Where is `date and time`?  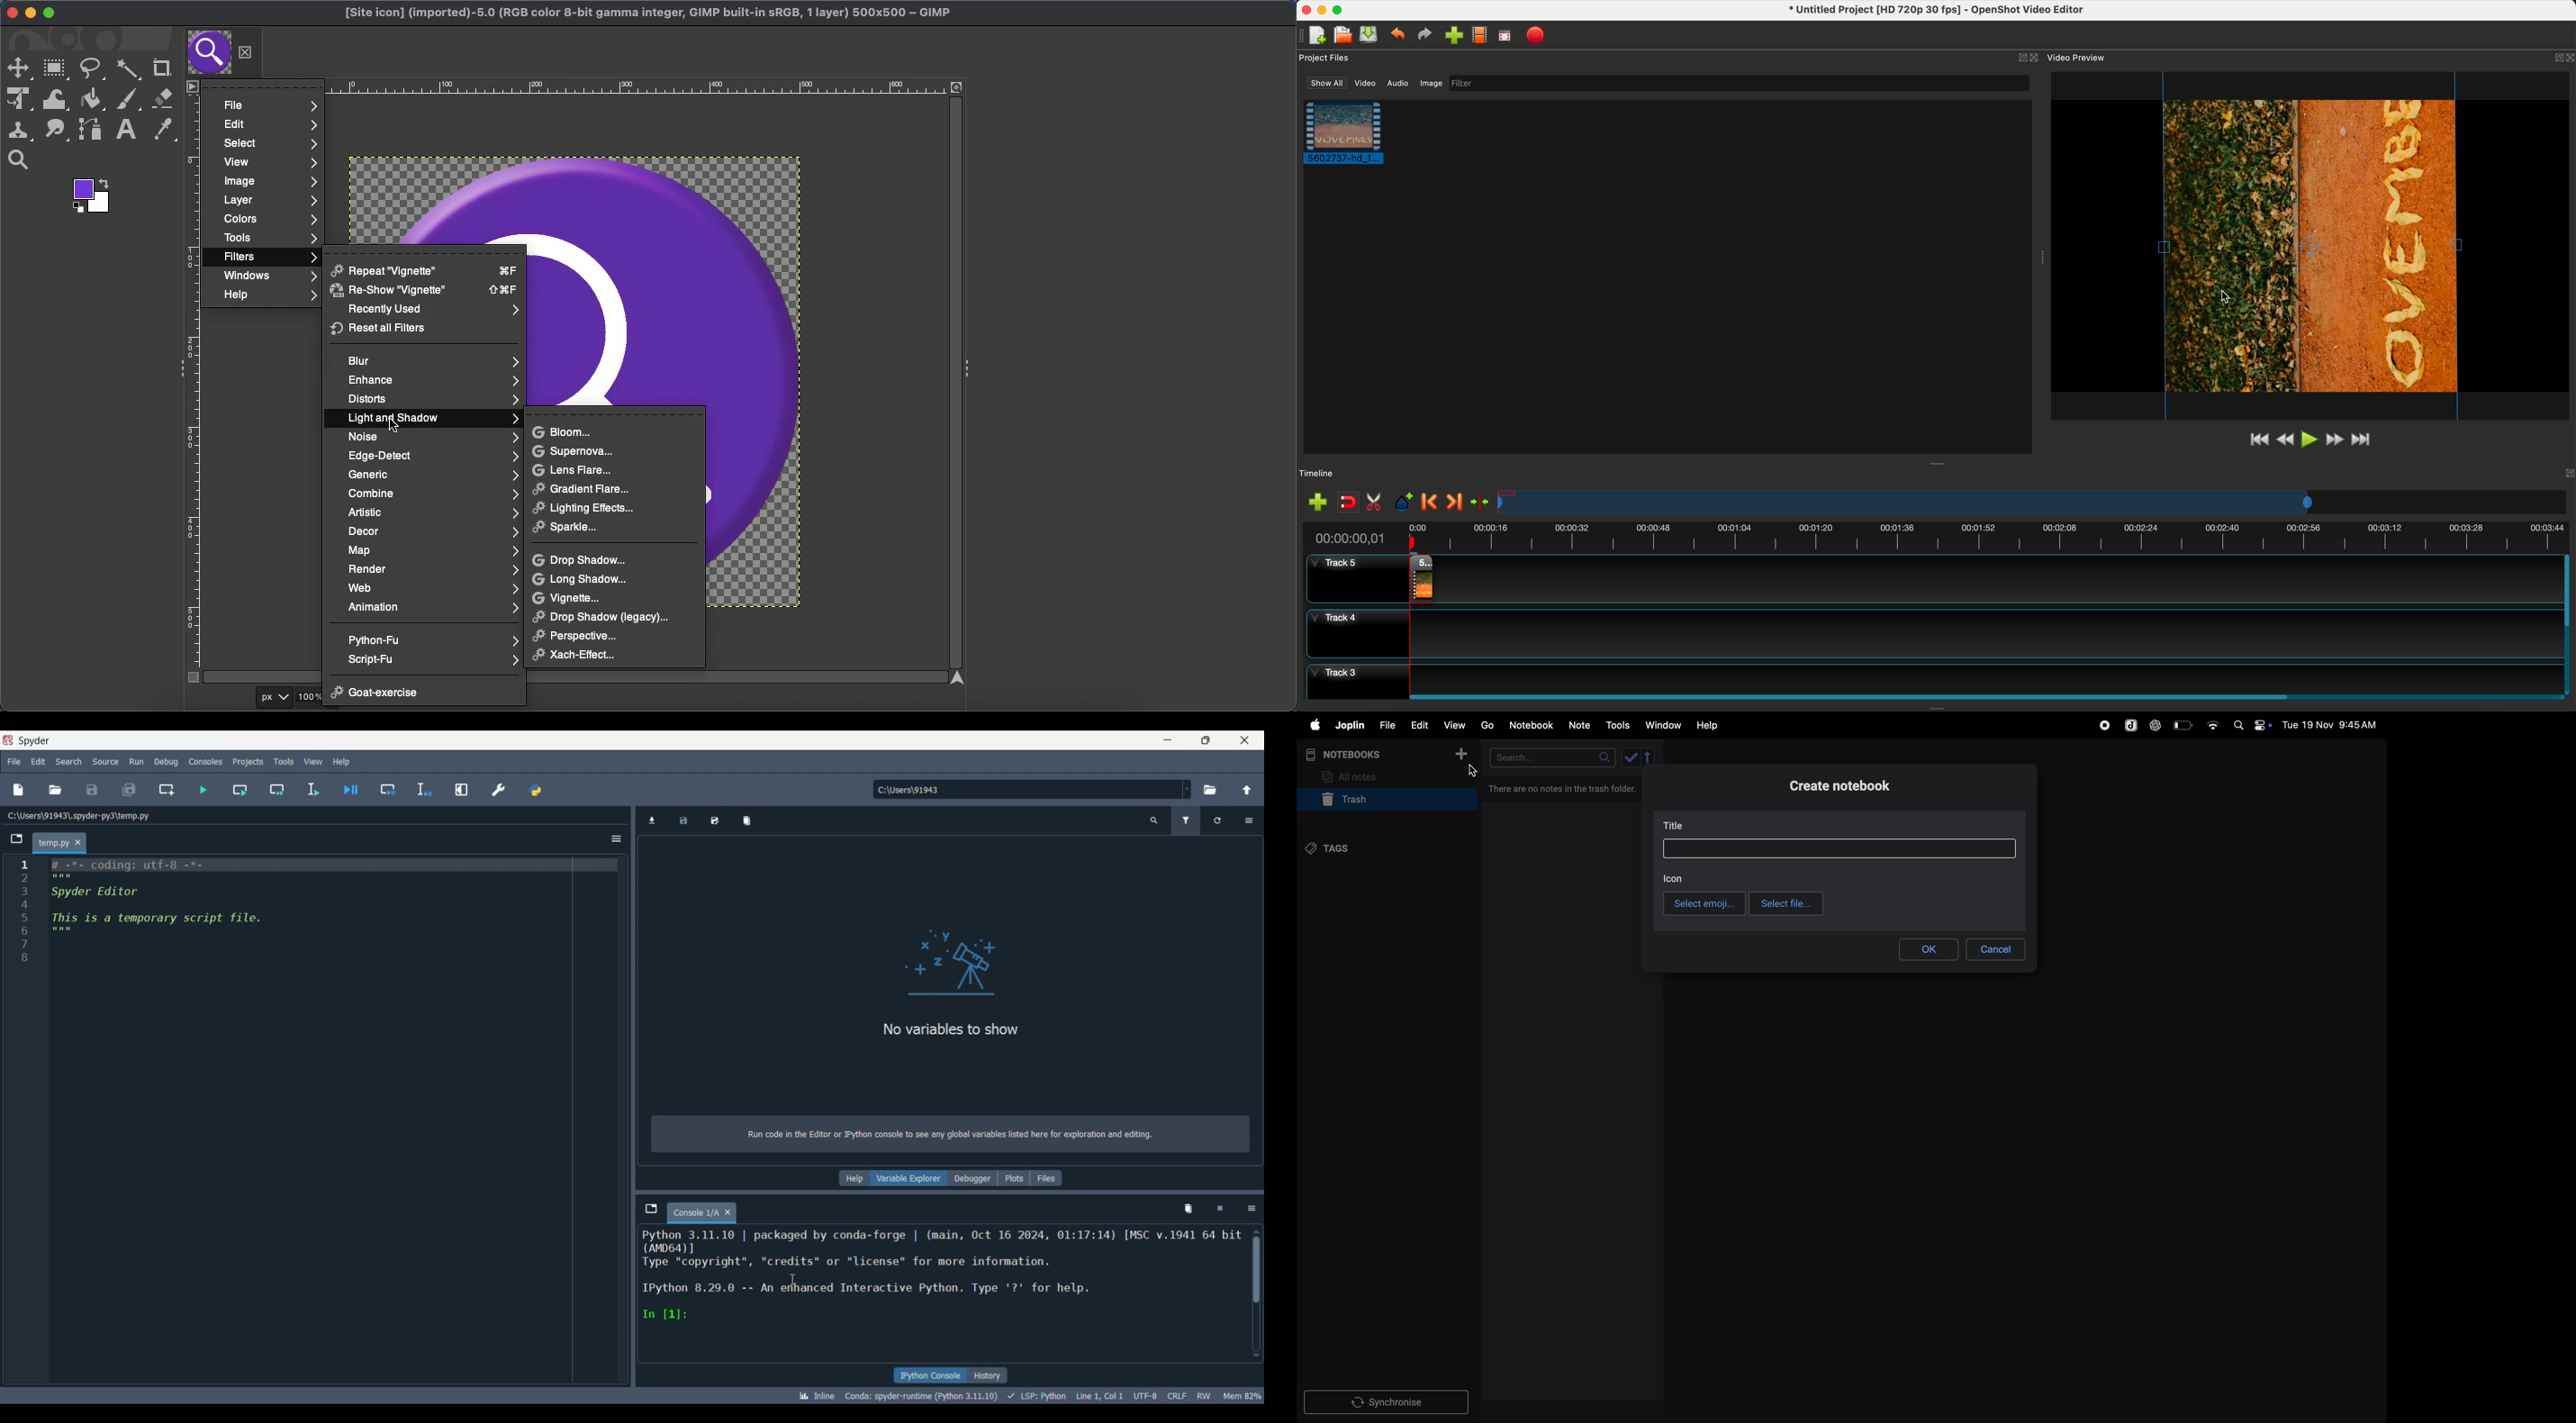 date and time is located at coordinates (2332, 724).